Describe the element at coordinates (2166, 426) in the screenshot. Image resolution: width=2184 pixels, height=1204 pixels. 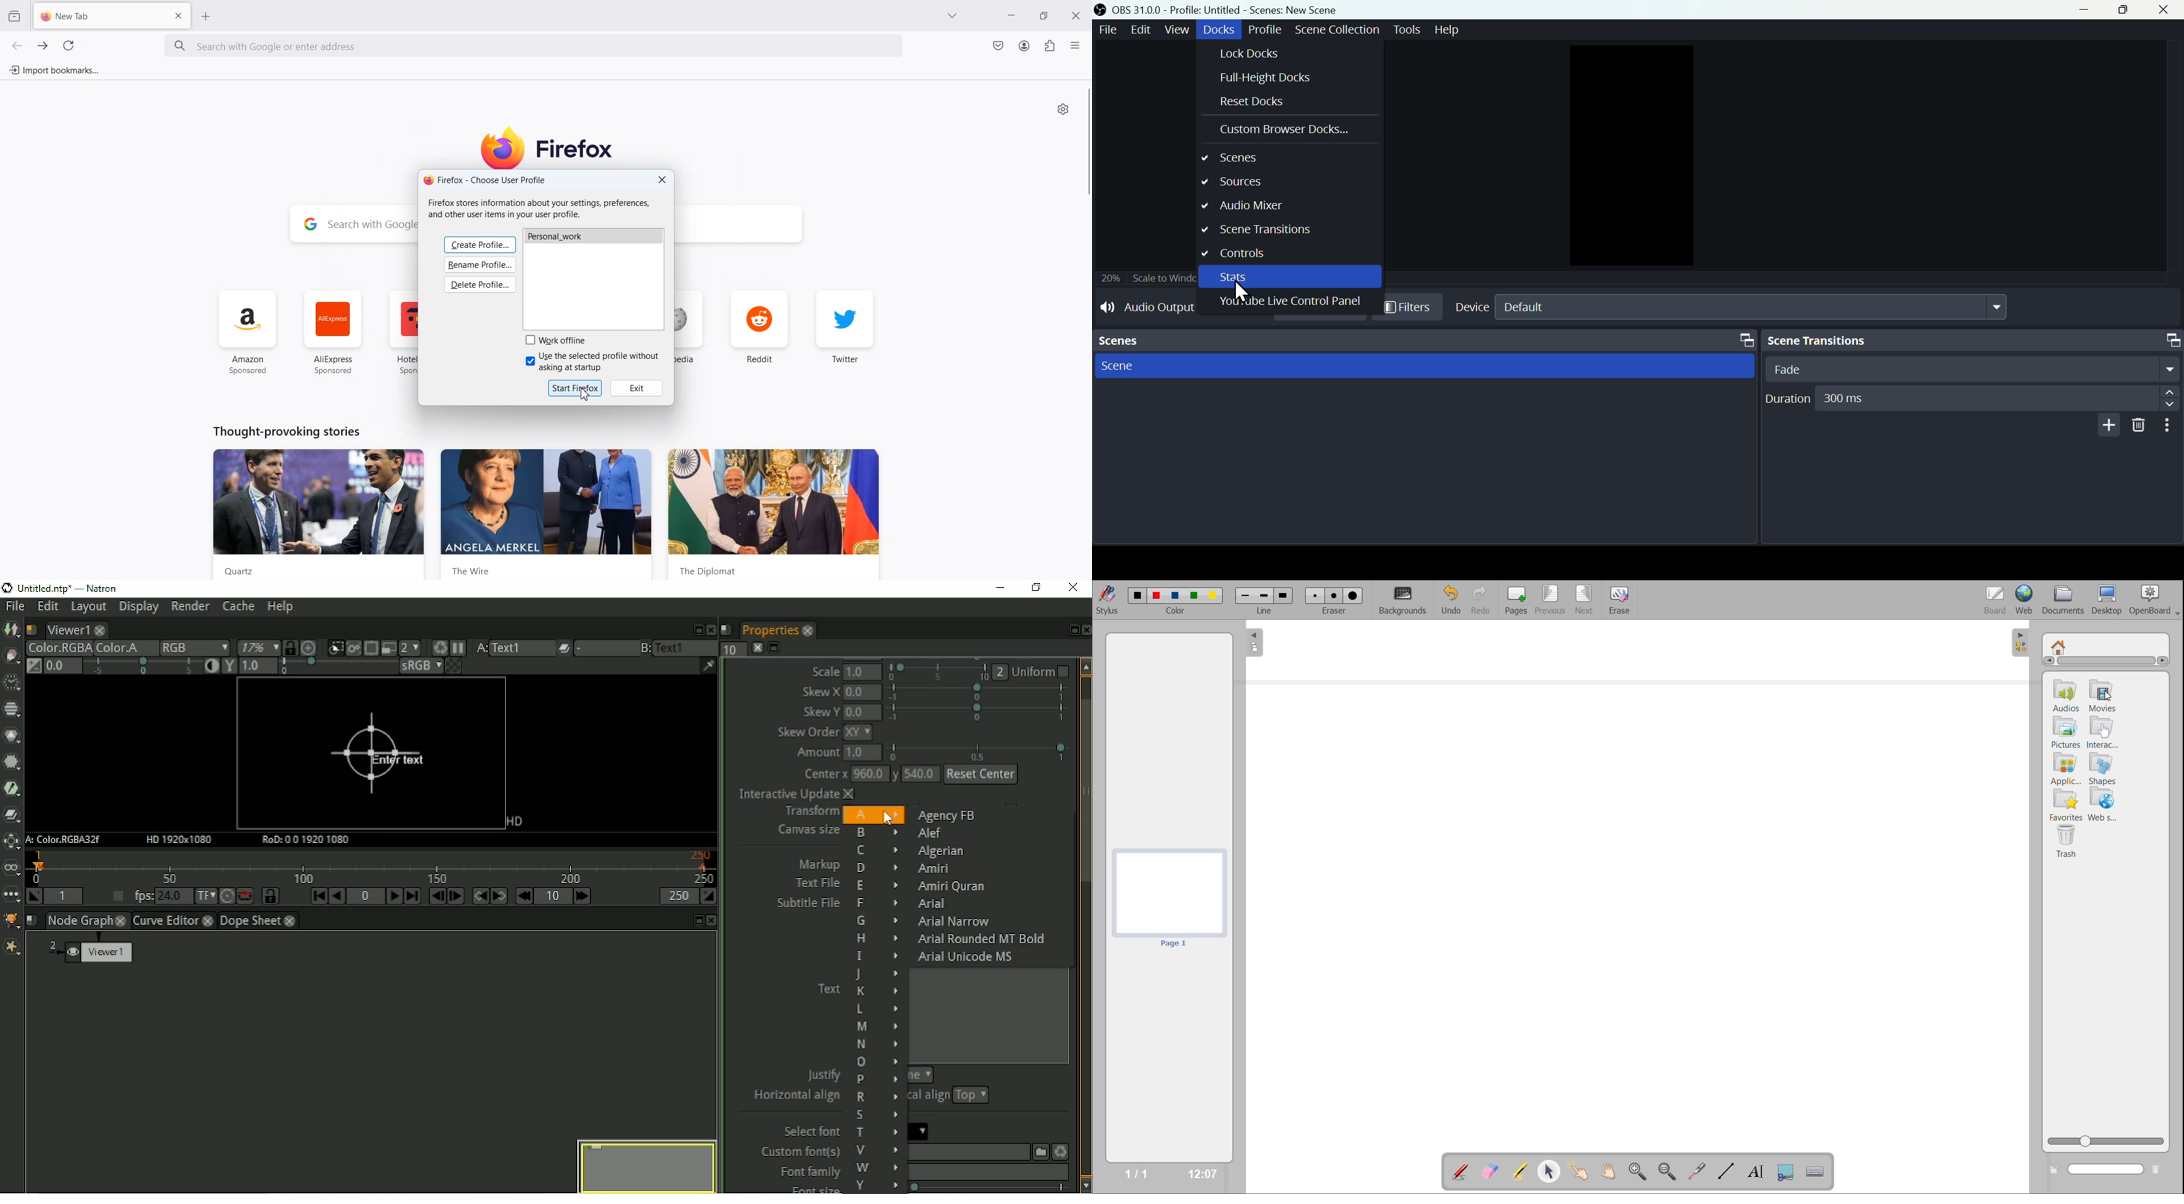
I see `more options` at that location.